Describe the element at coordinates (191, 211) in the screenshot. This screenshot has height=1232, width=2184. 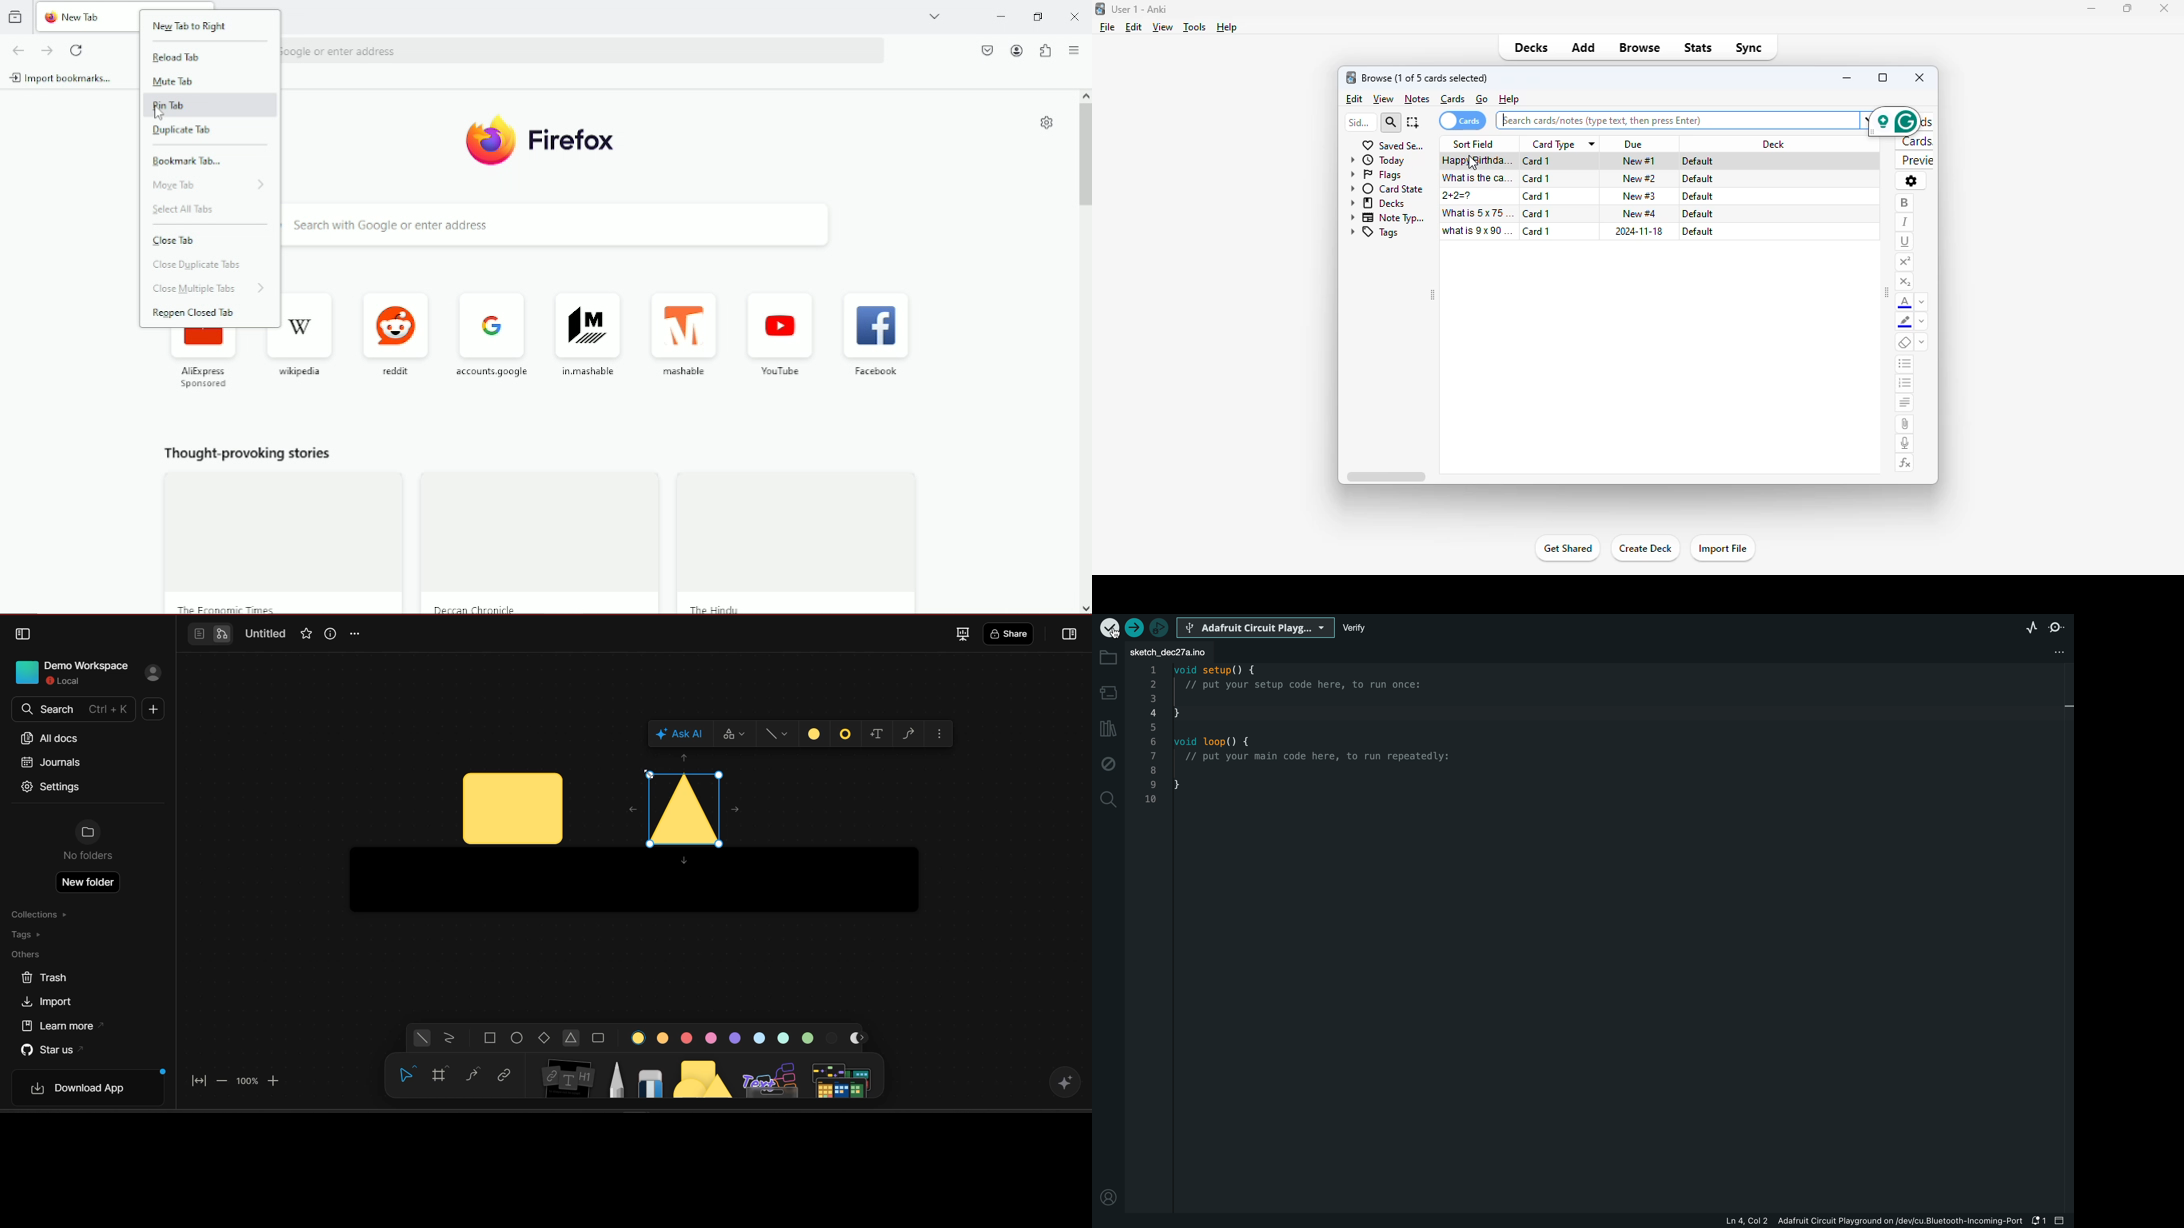
I see `Select all tabs` at that location.